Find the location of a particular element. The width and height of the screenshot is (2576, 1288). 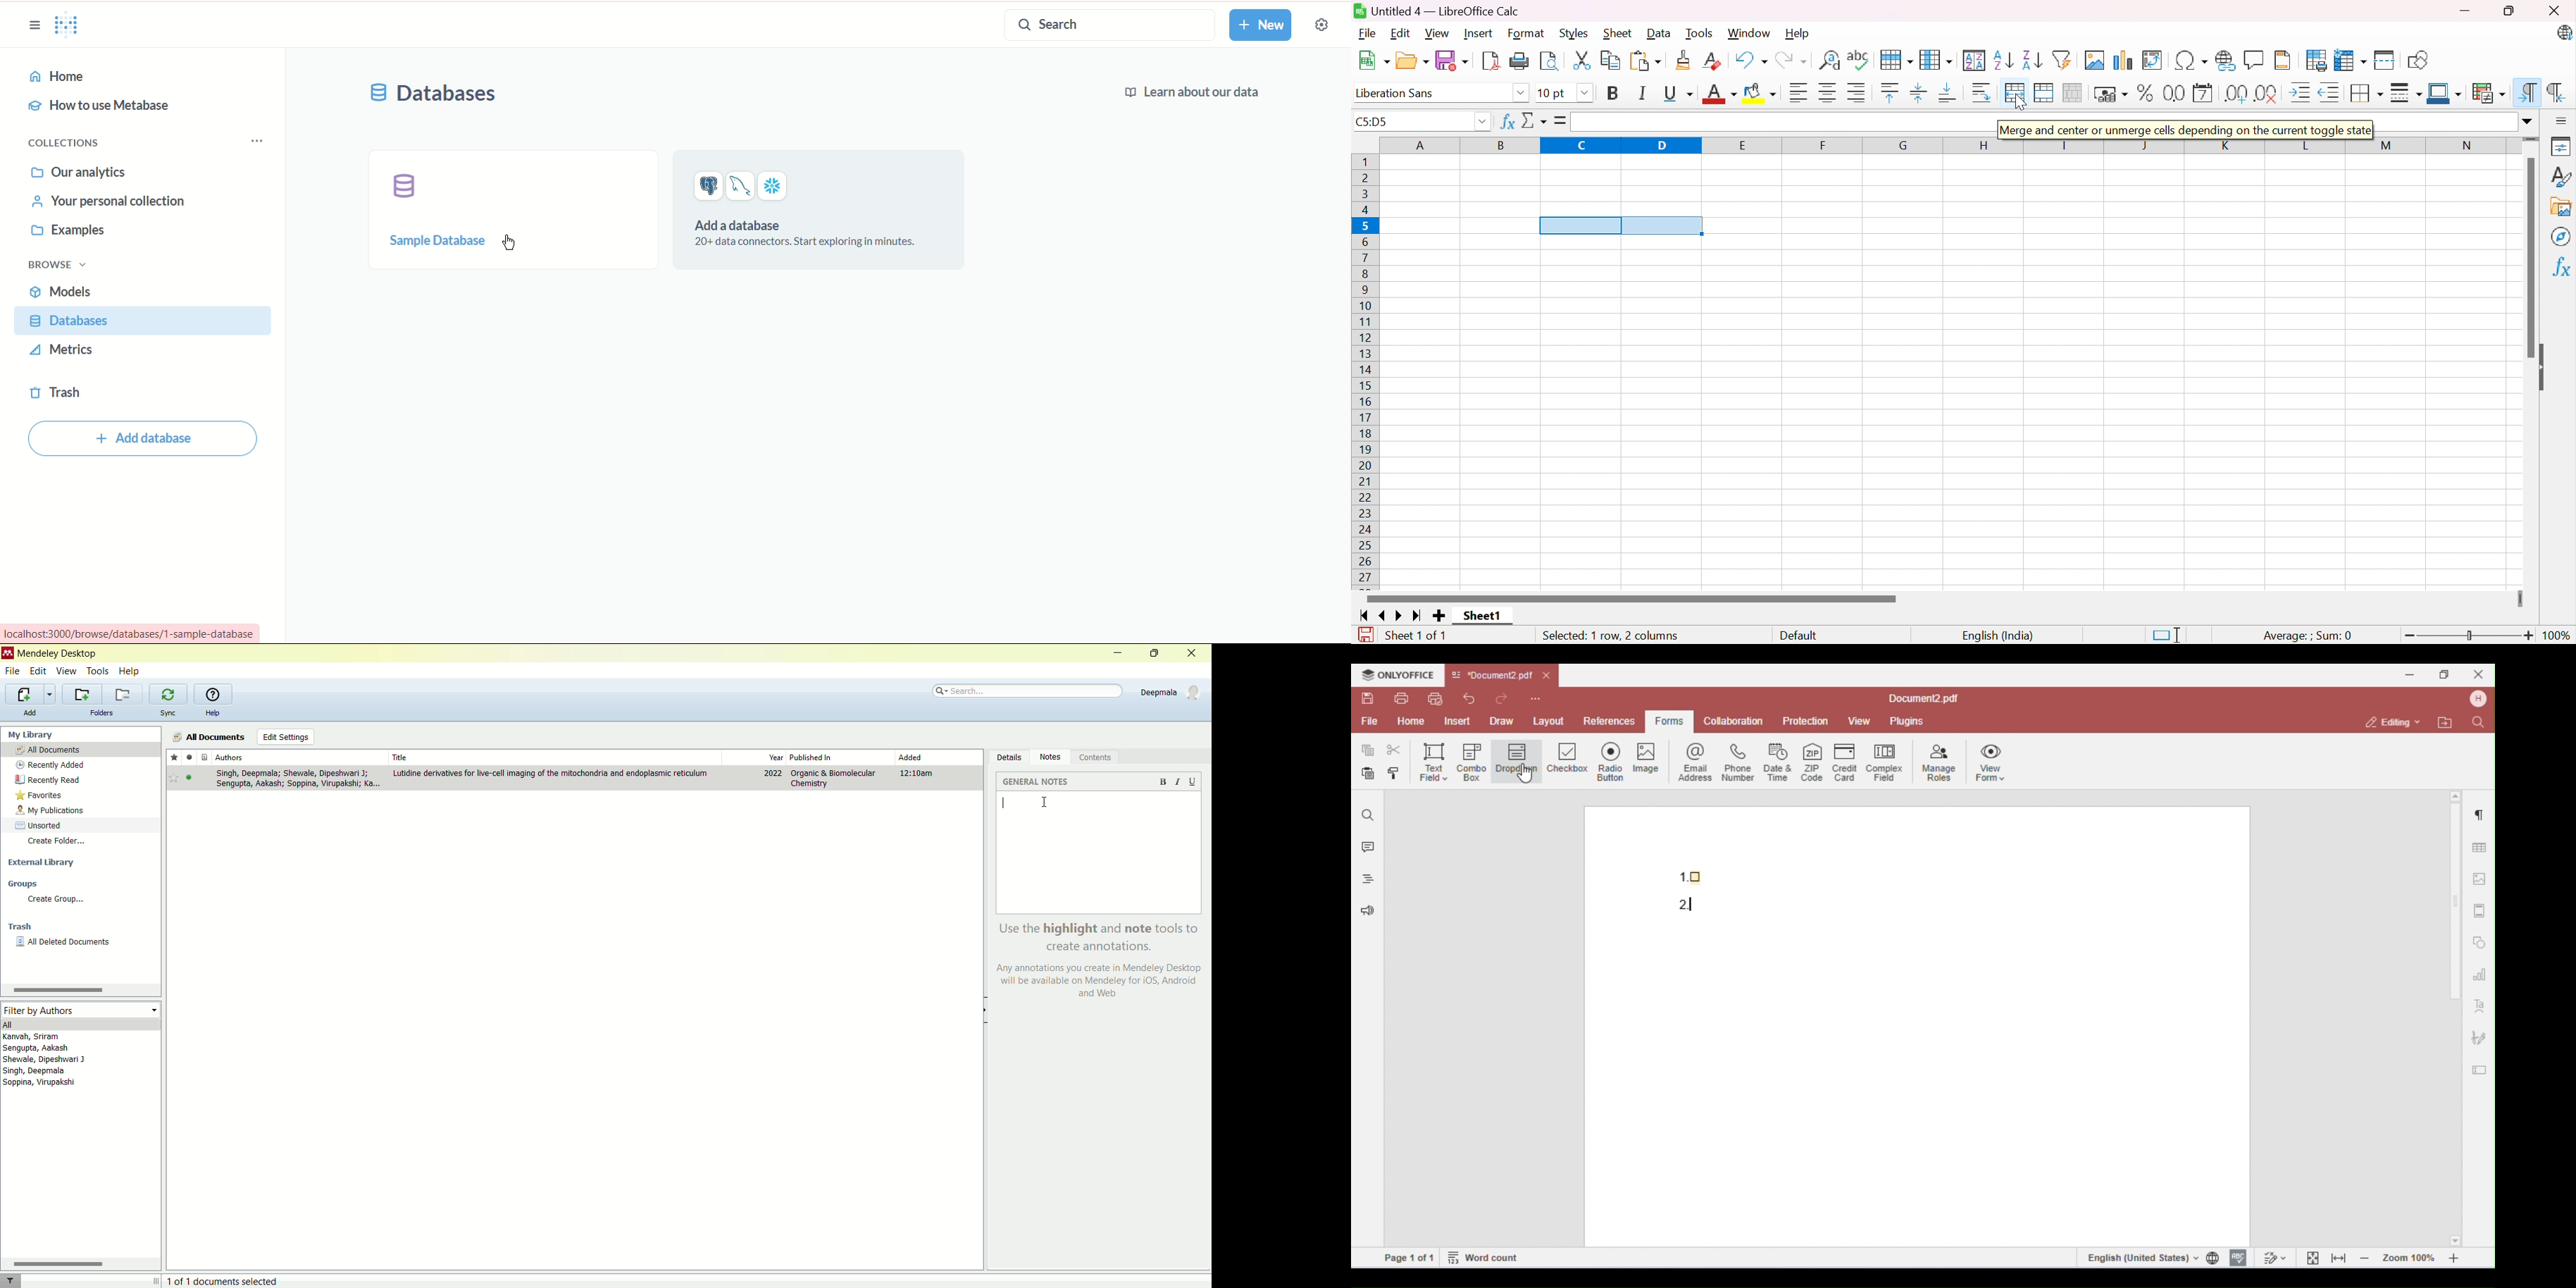

help is located at coordinates (212, 713).